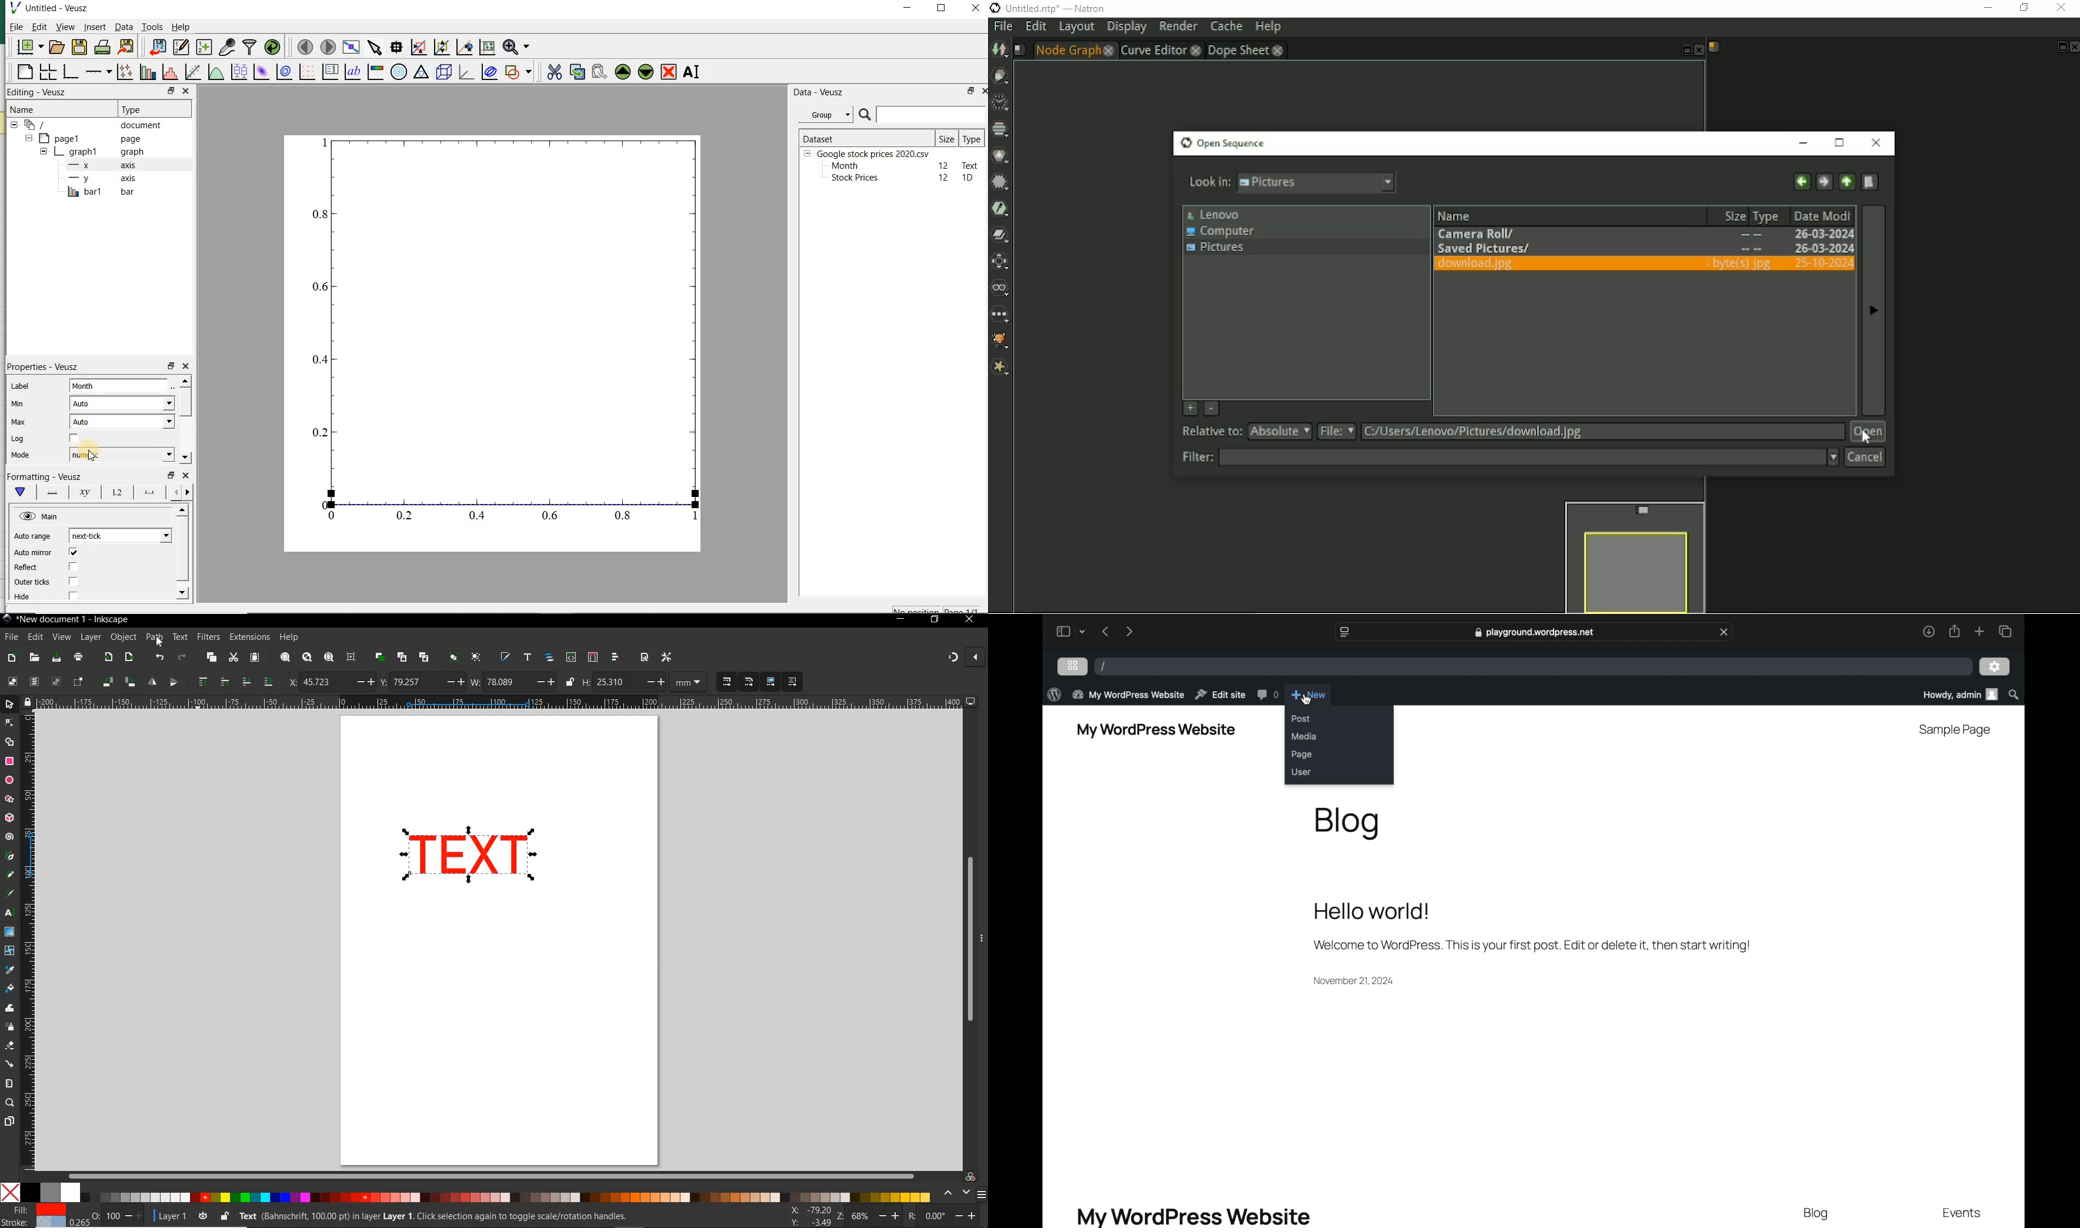 The width and height of the screenshot is (2100, 1232). What do you see at coordinates (2014, 694) in the screenshot?
I see `search` at bounding box center [2014, 694].